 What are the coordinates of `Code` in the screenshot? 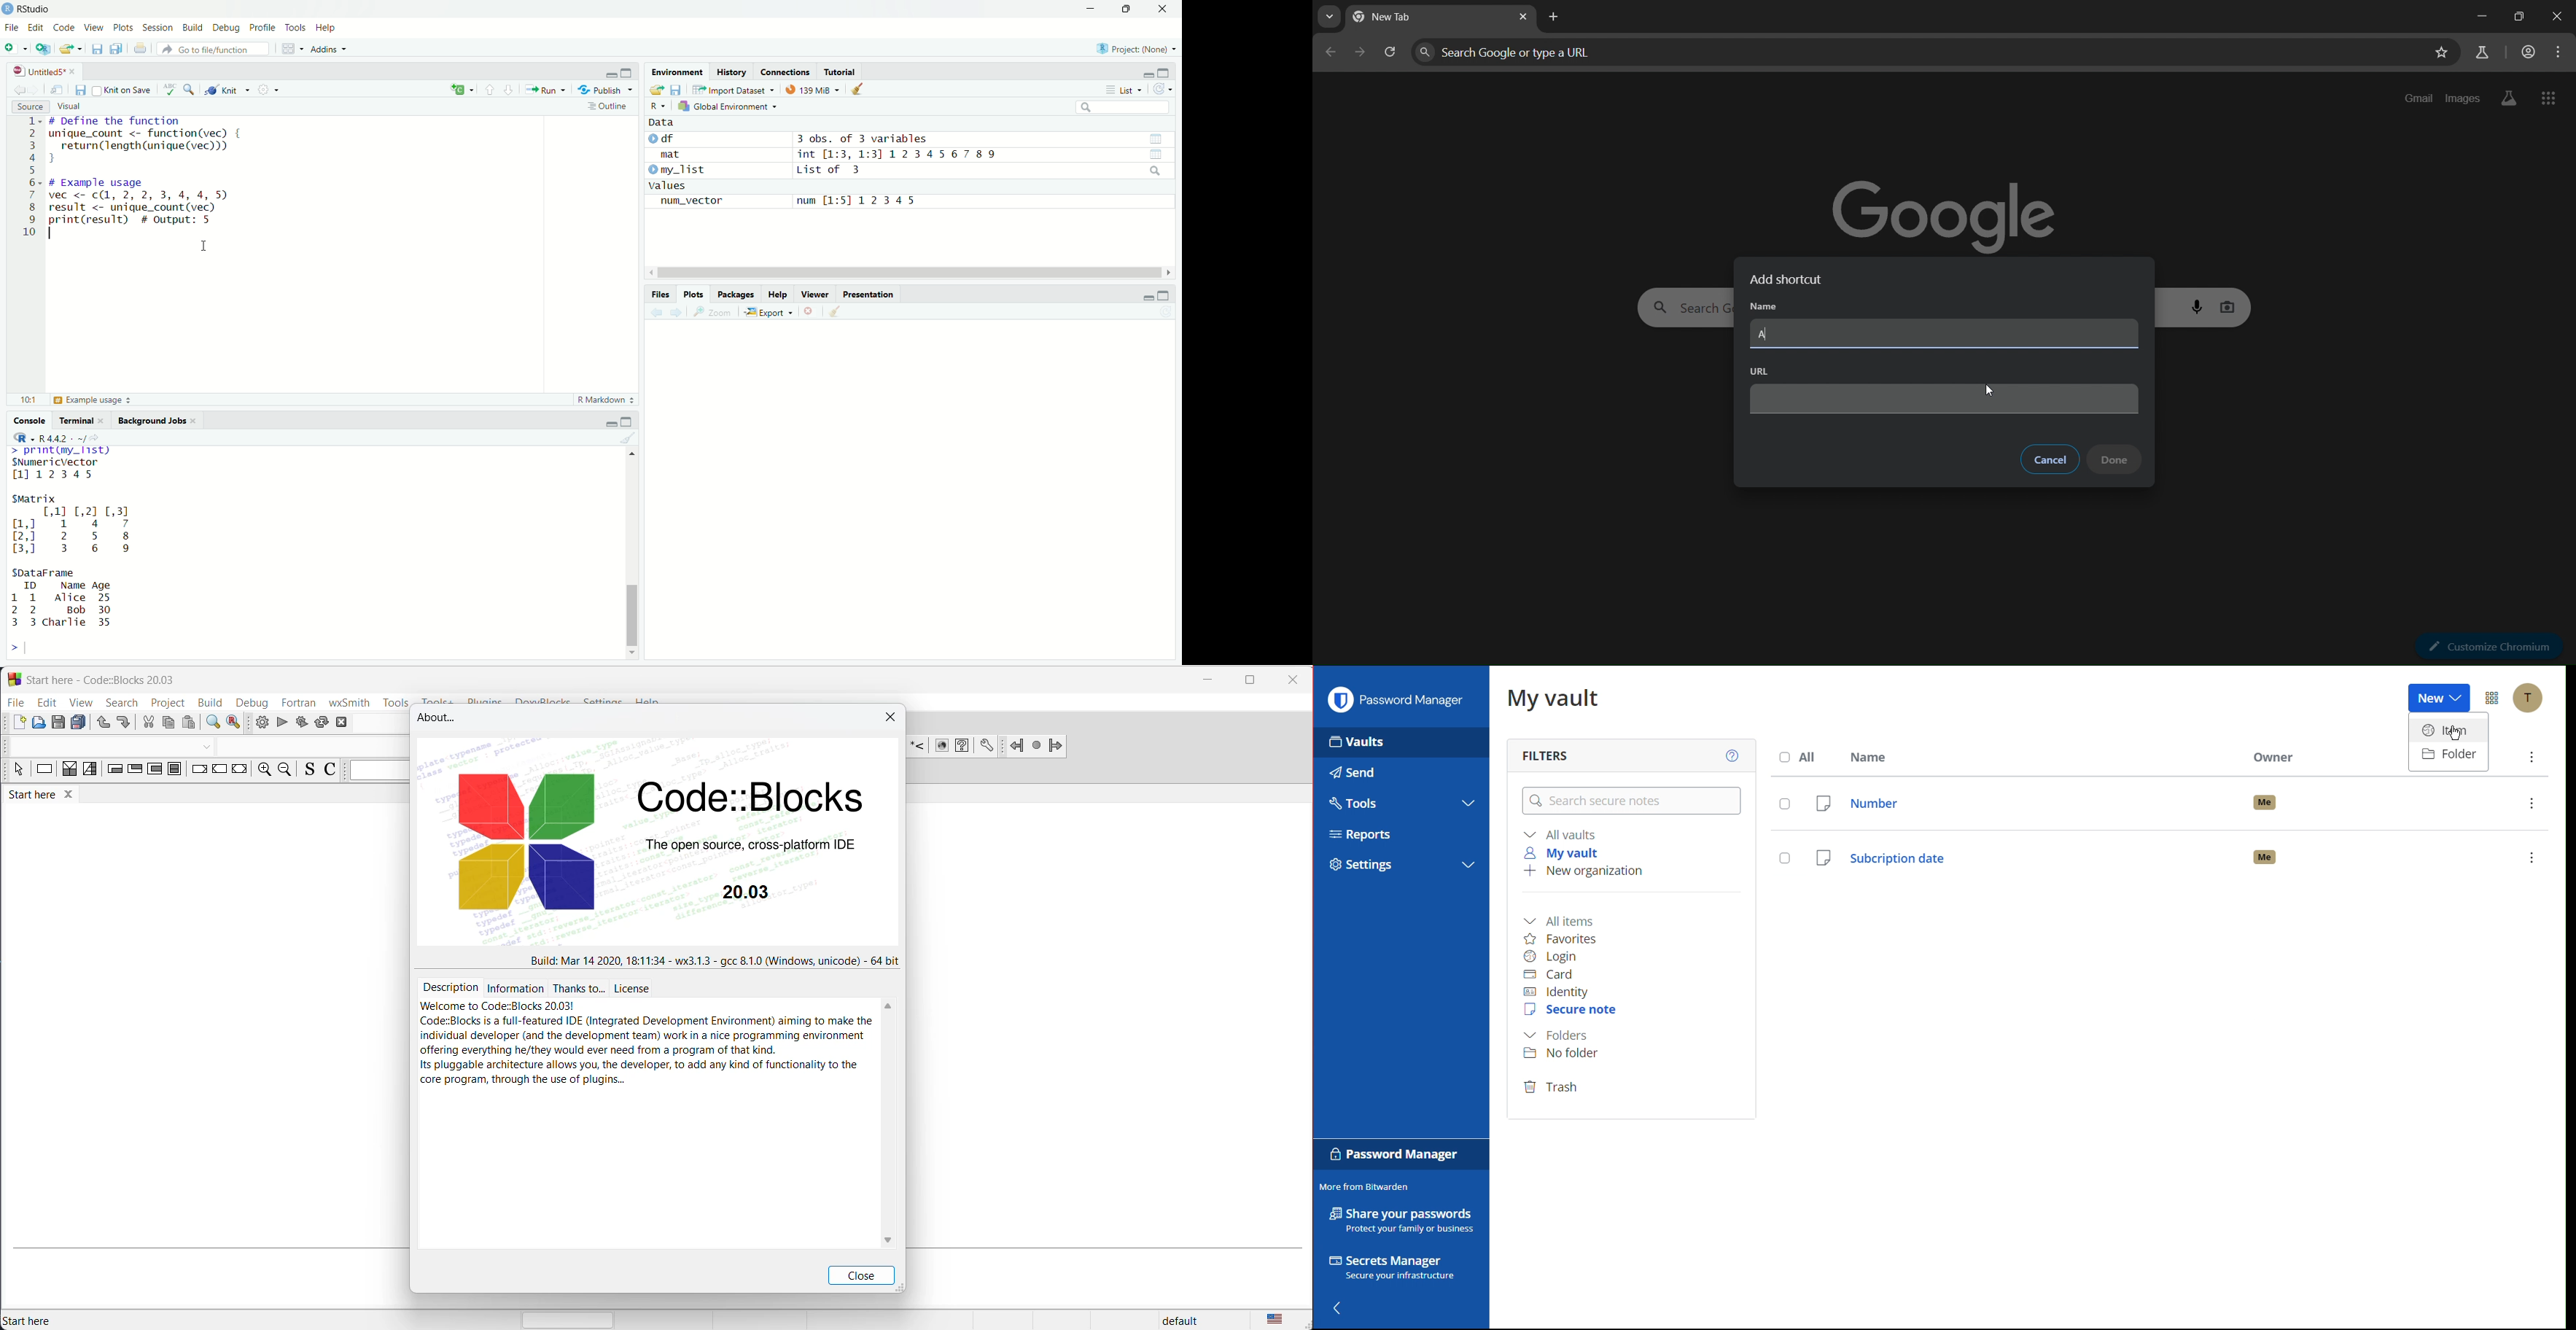 It's located at (65, 28).